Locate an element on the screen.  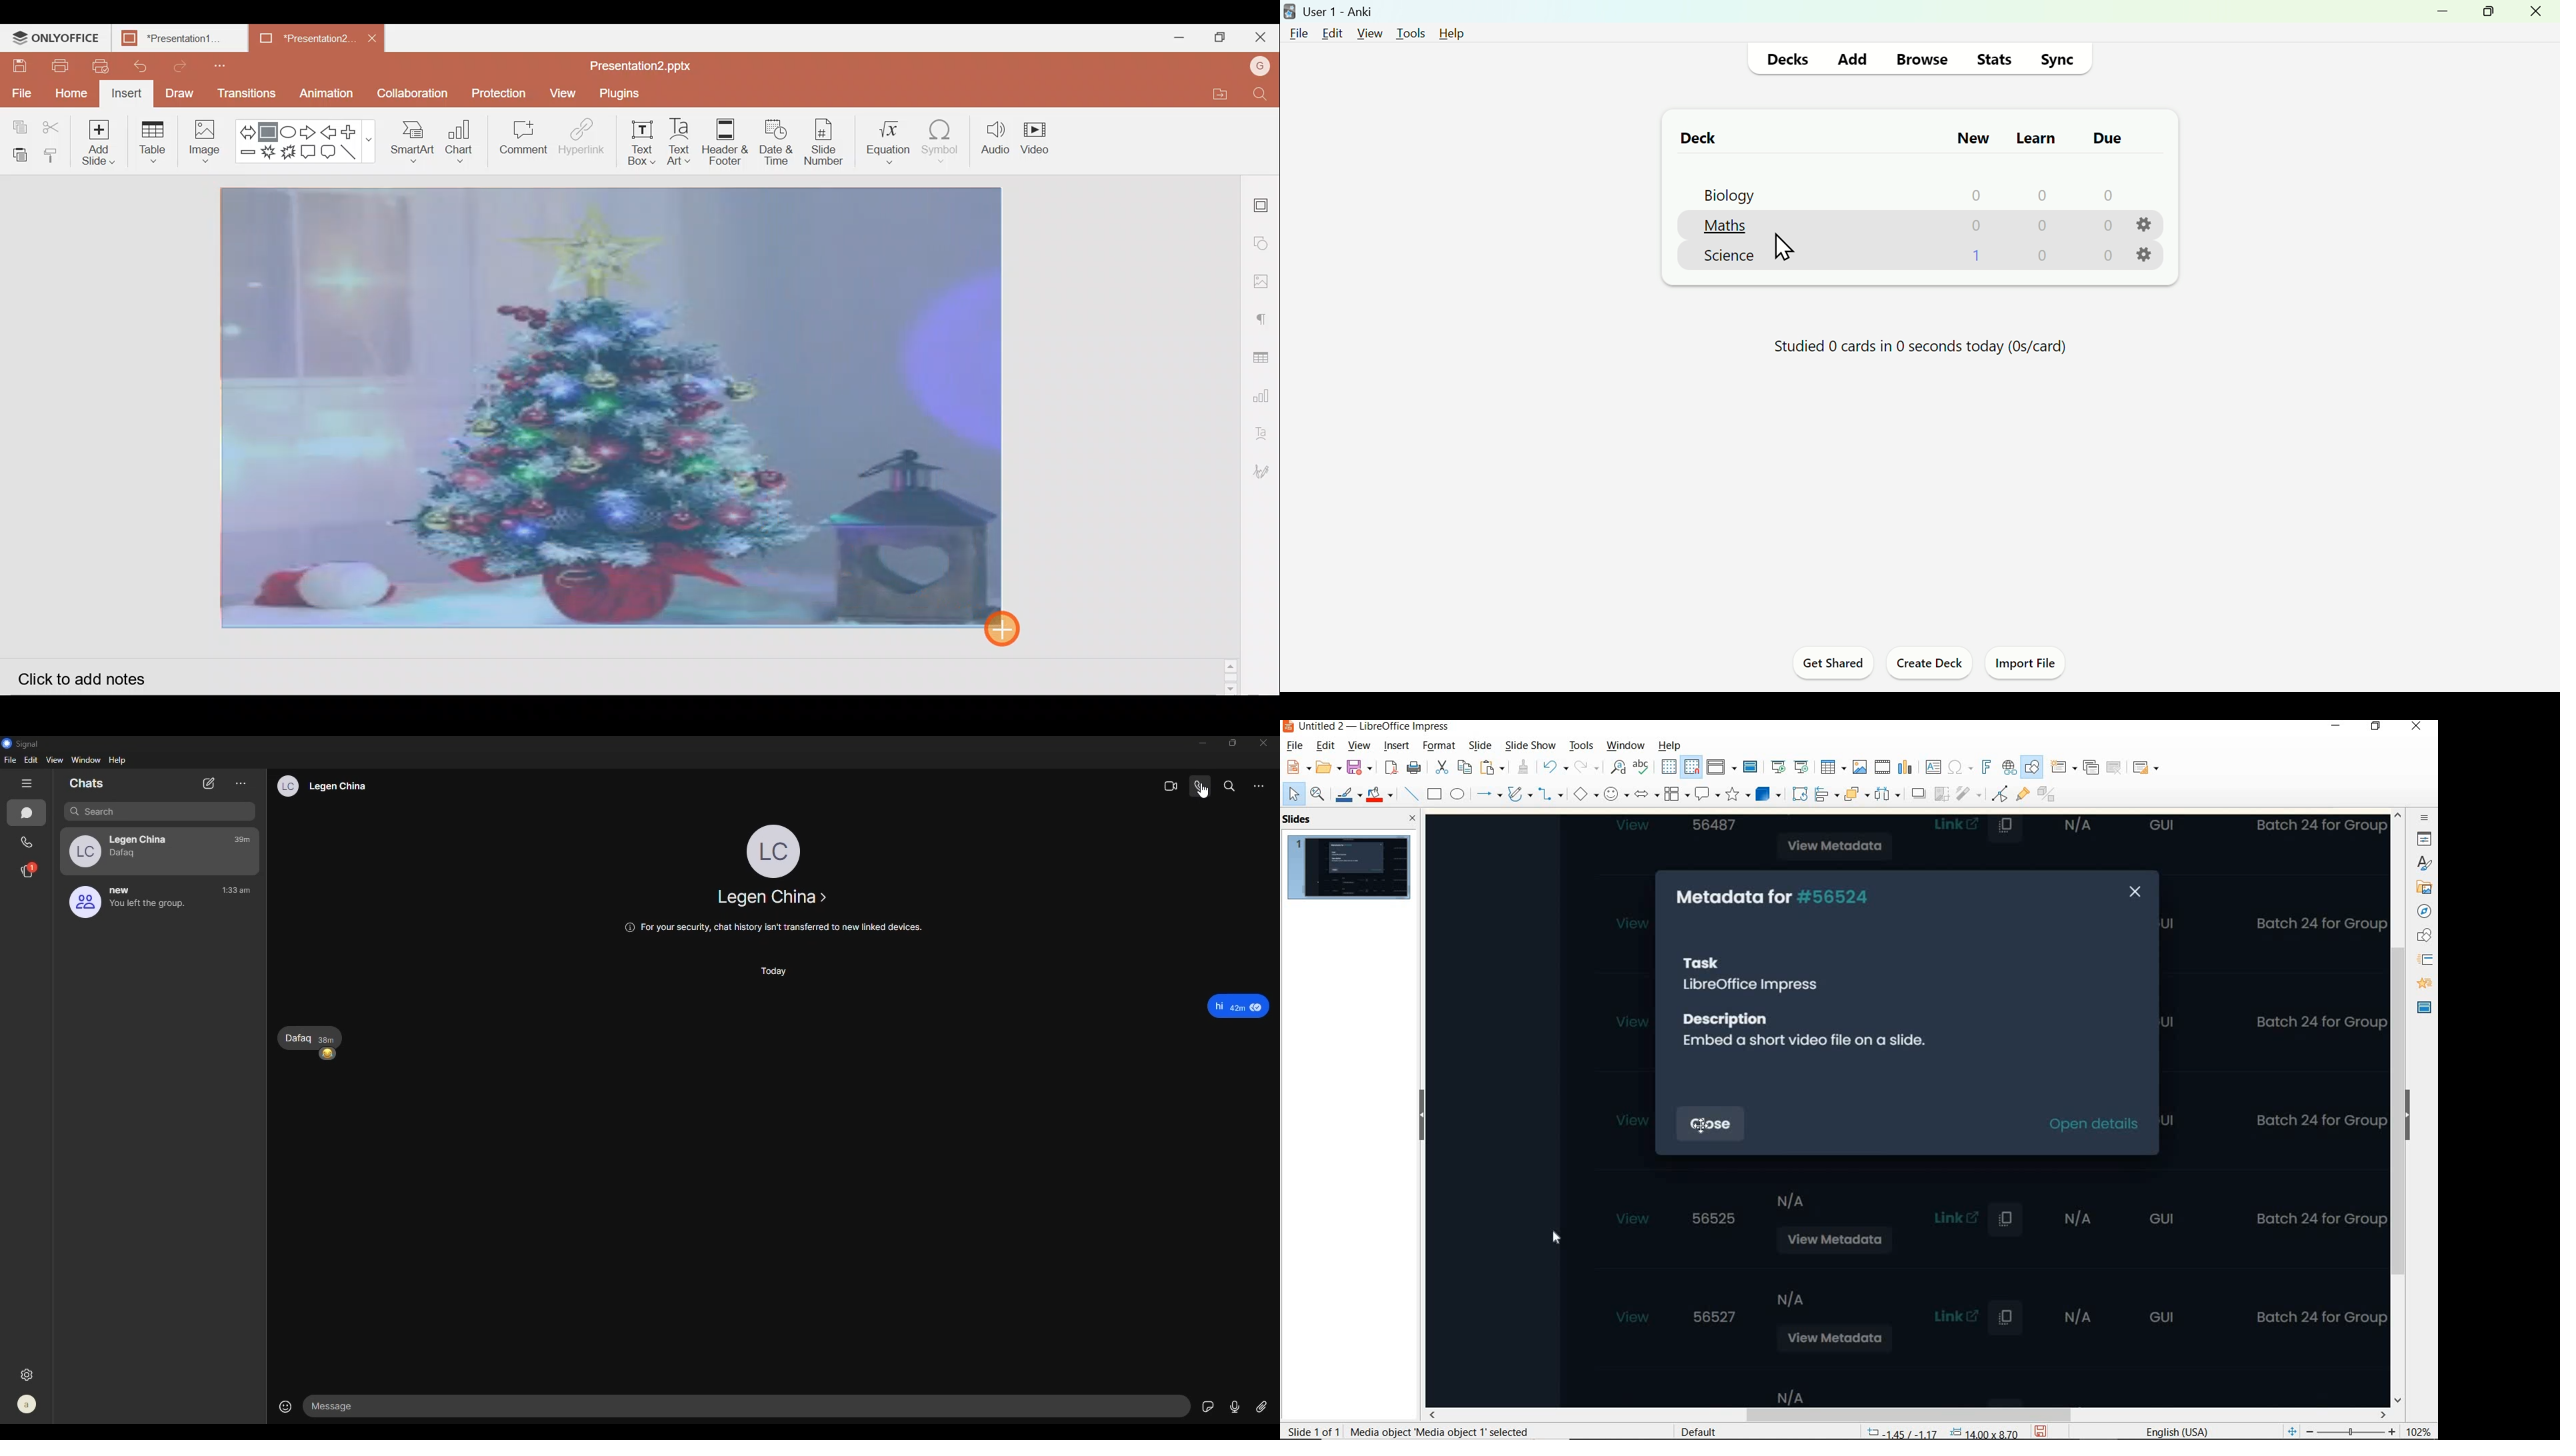
CALLOUT SHAPES is located at coordinates (1708, 794).